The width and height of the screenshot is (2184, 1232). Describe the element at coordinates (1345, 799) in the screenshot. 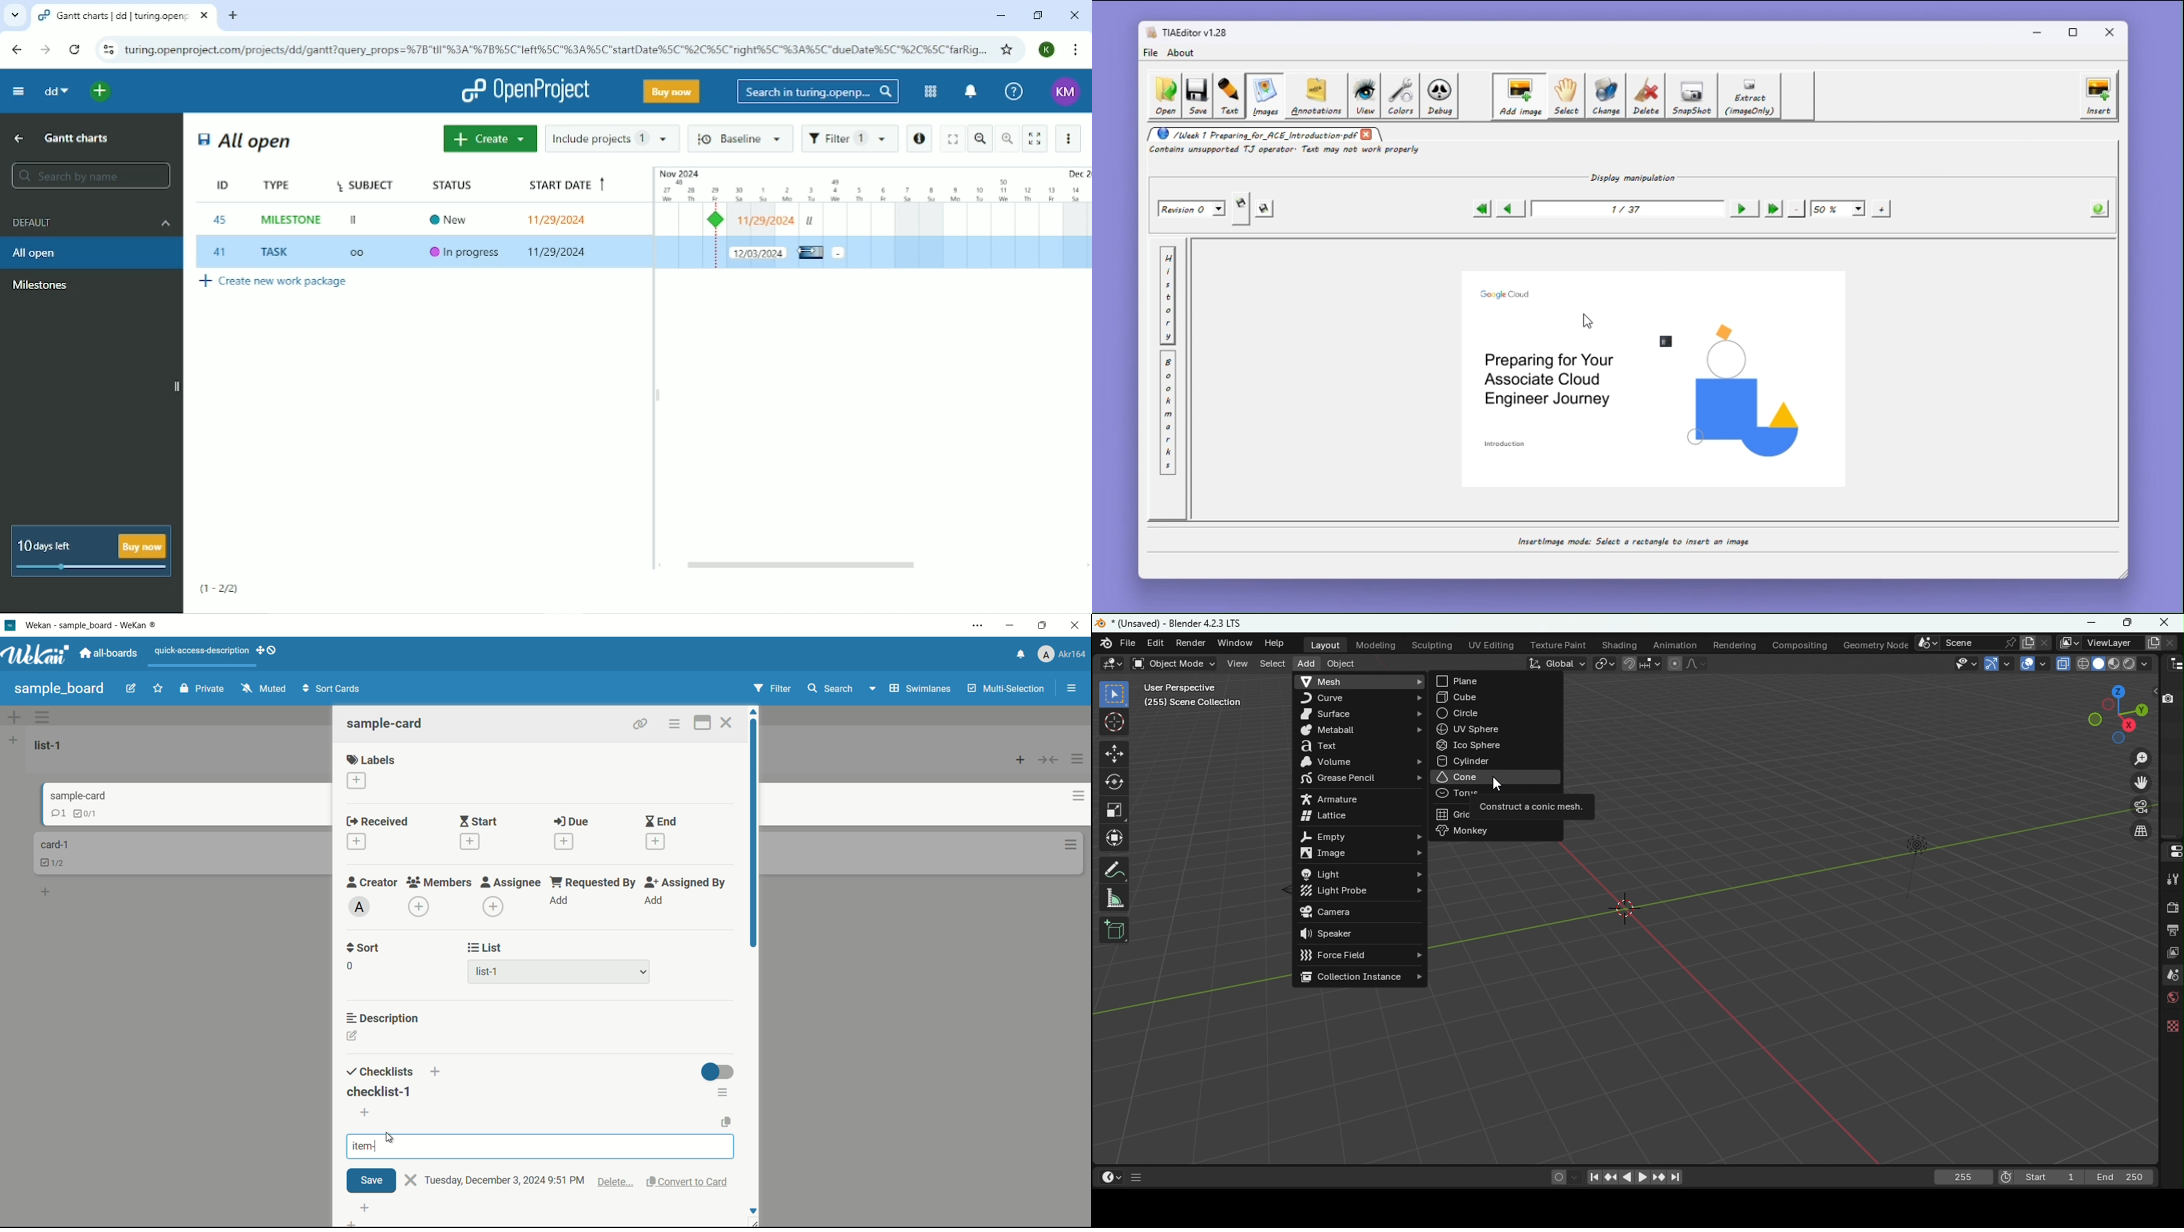

I see `Armature` at that location.